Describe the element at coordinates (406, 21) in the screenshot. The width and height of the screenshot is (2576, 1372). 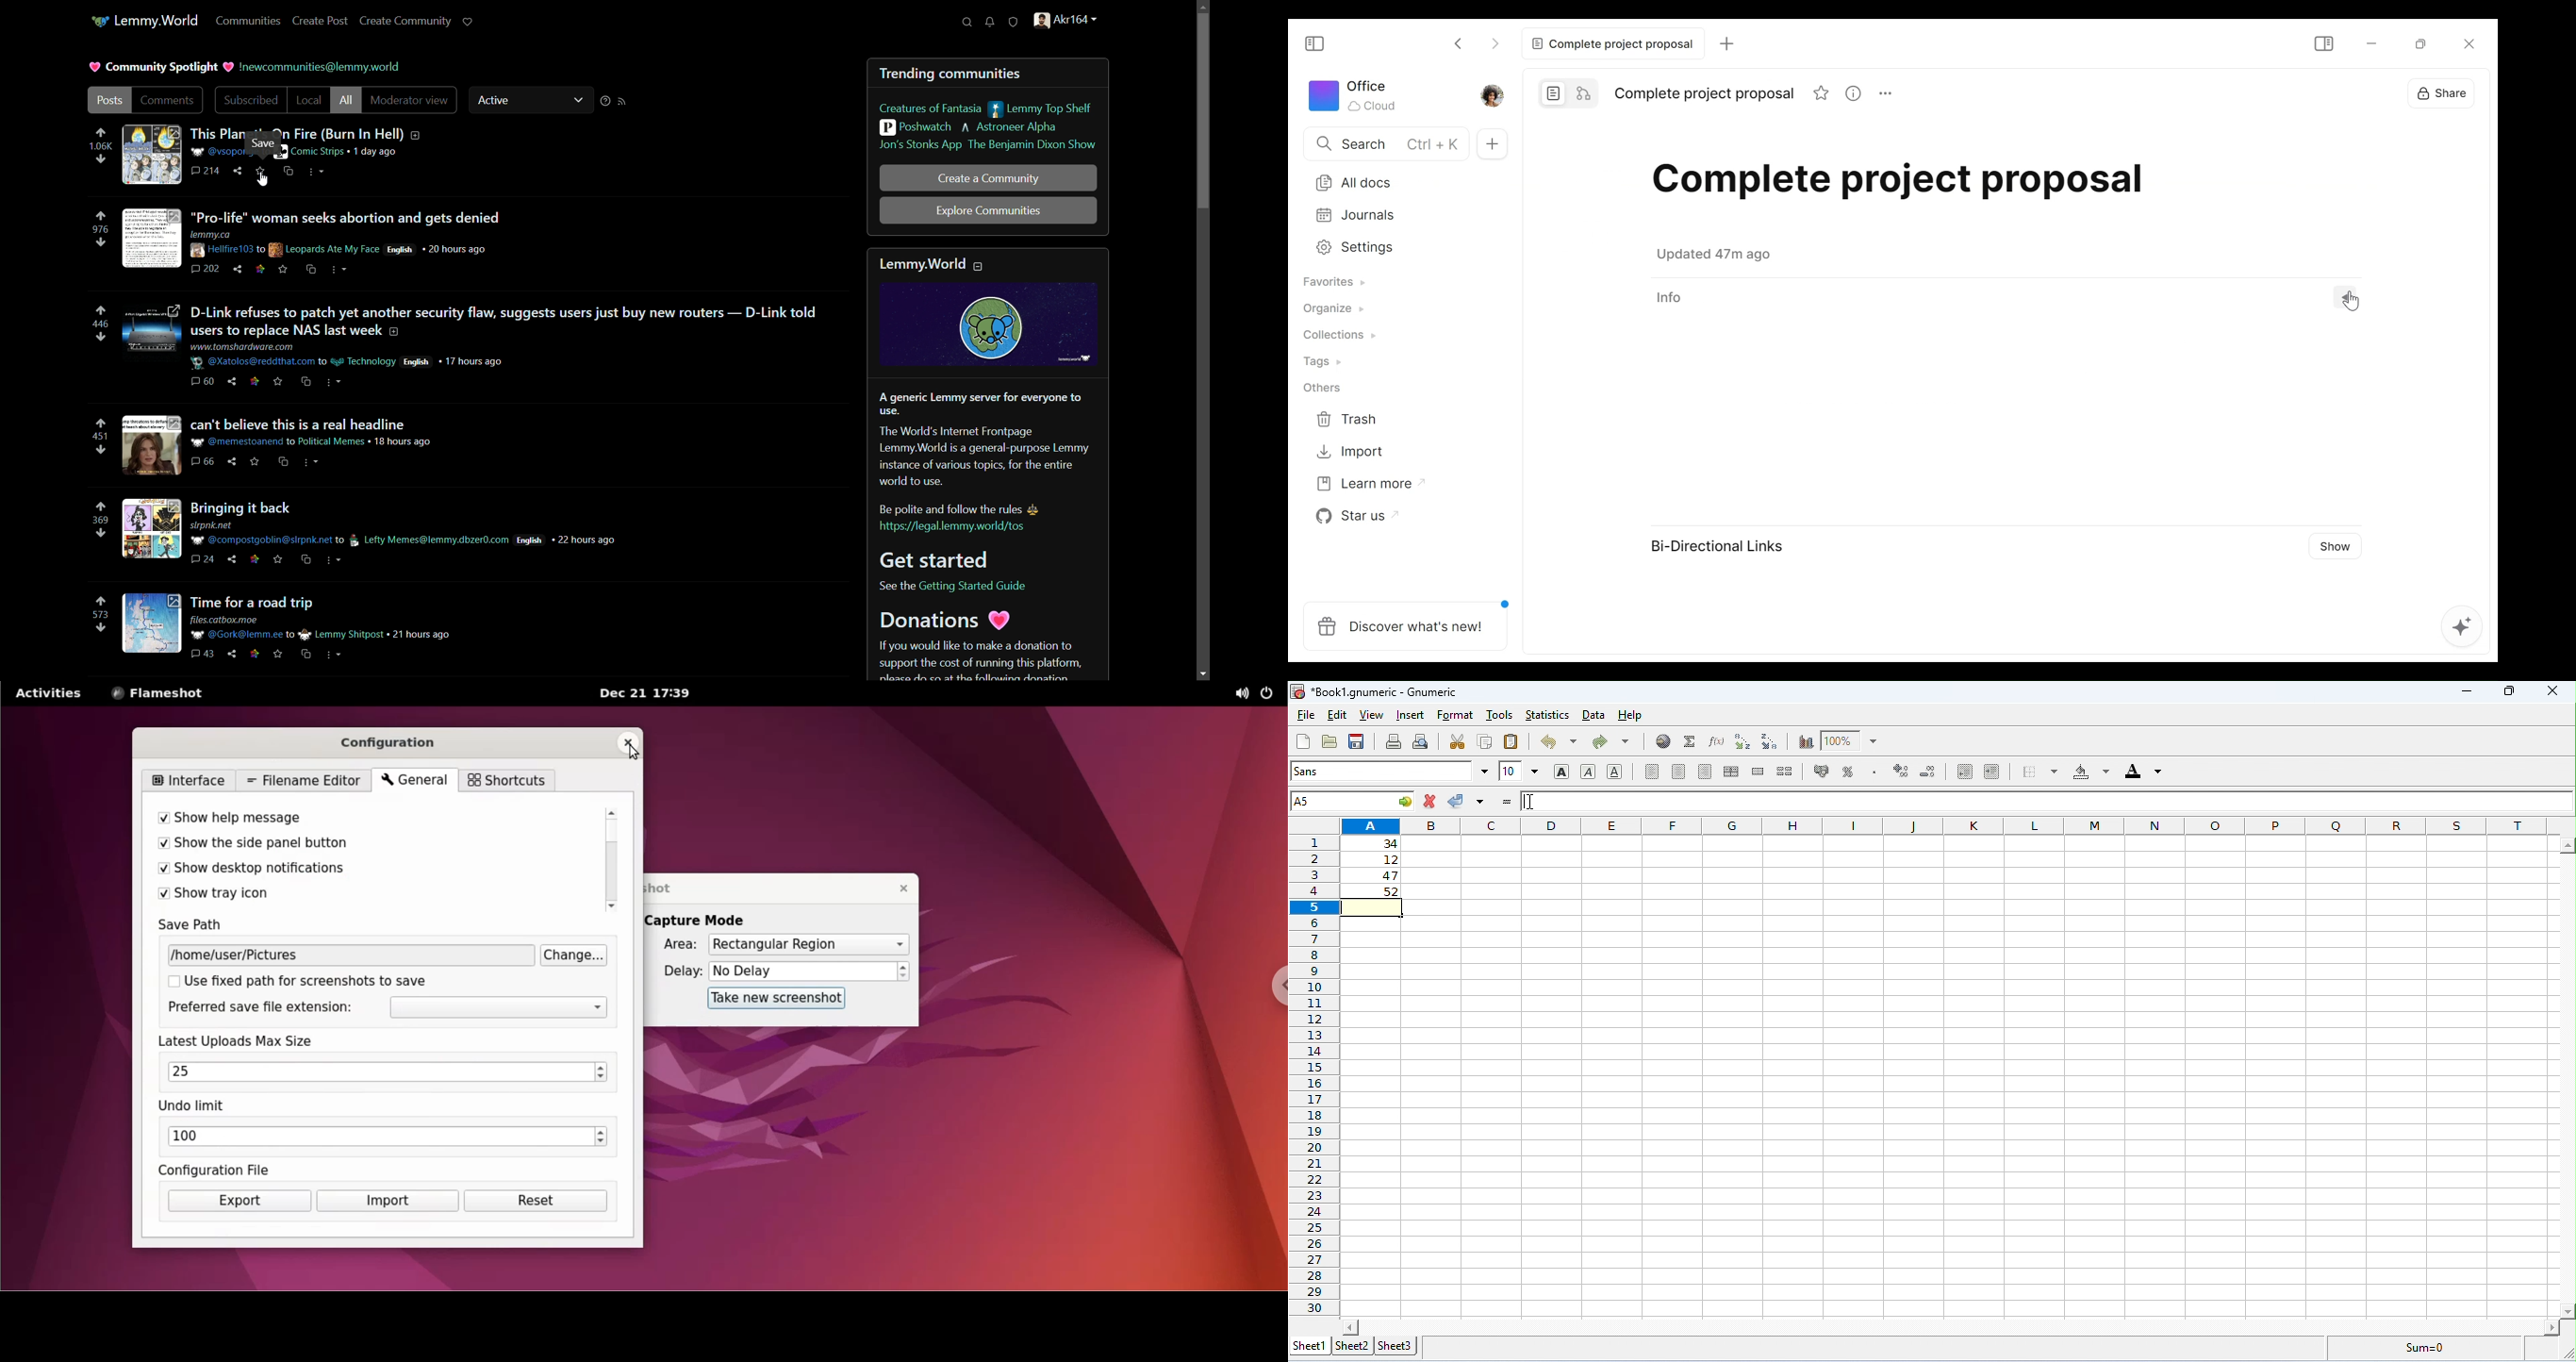
I see `create community` at that location.